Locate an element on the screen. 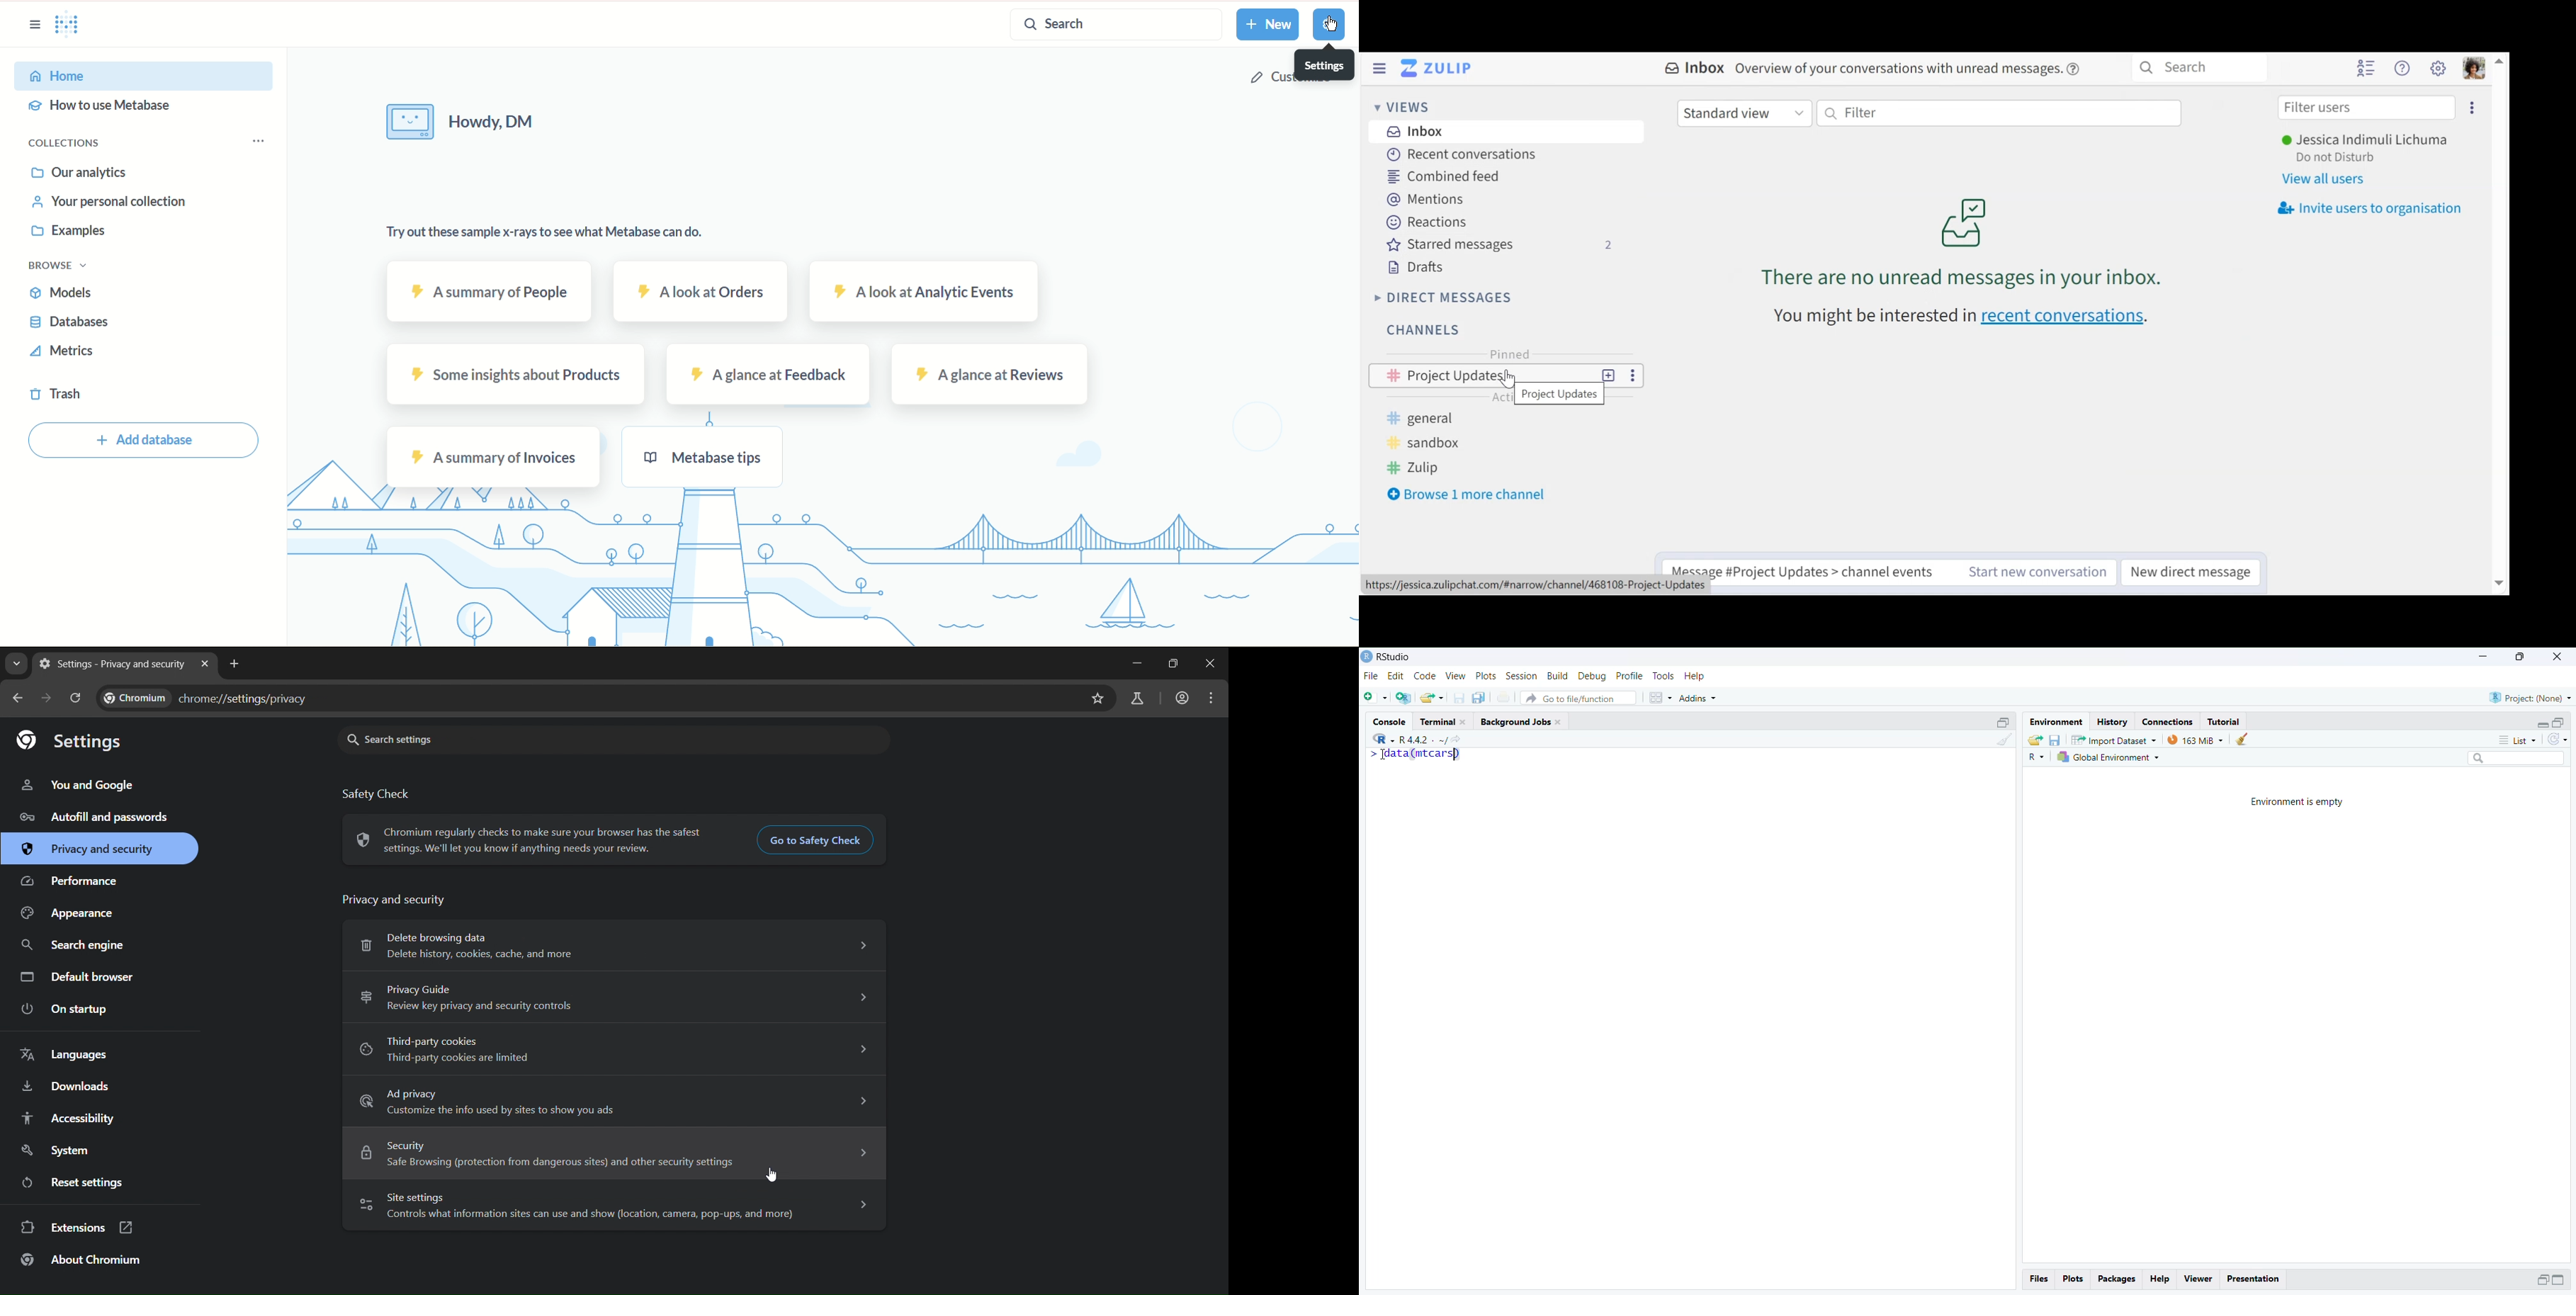  share as is located at coordinates (1432, 698).